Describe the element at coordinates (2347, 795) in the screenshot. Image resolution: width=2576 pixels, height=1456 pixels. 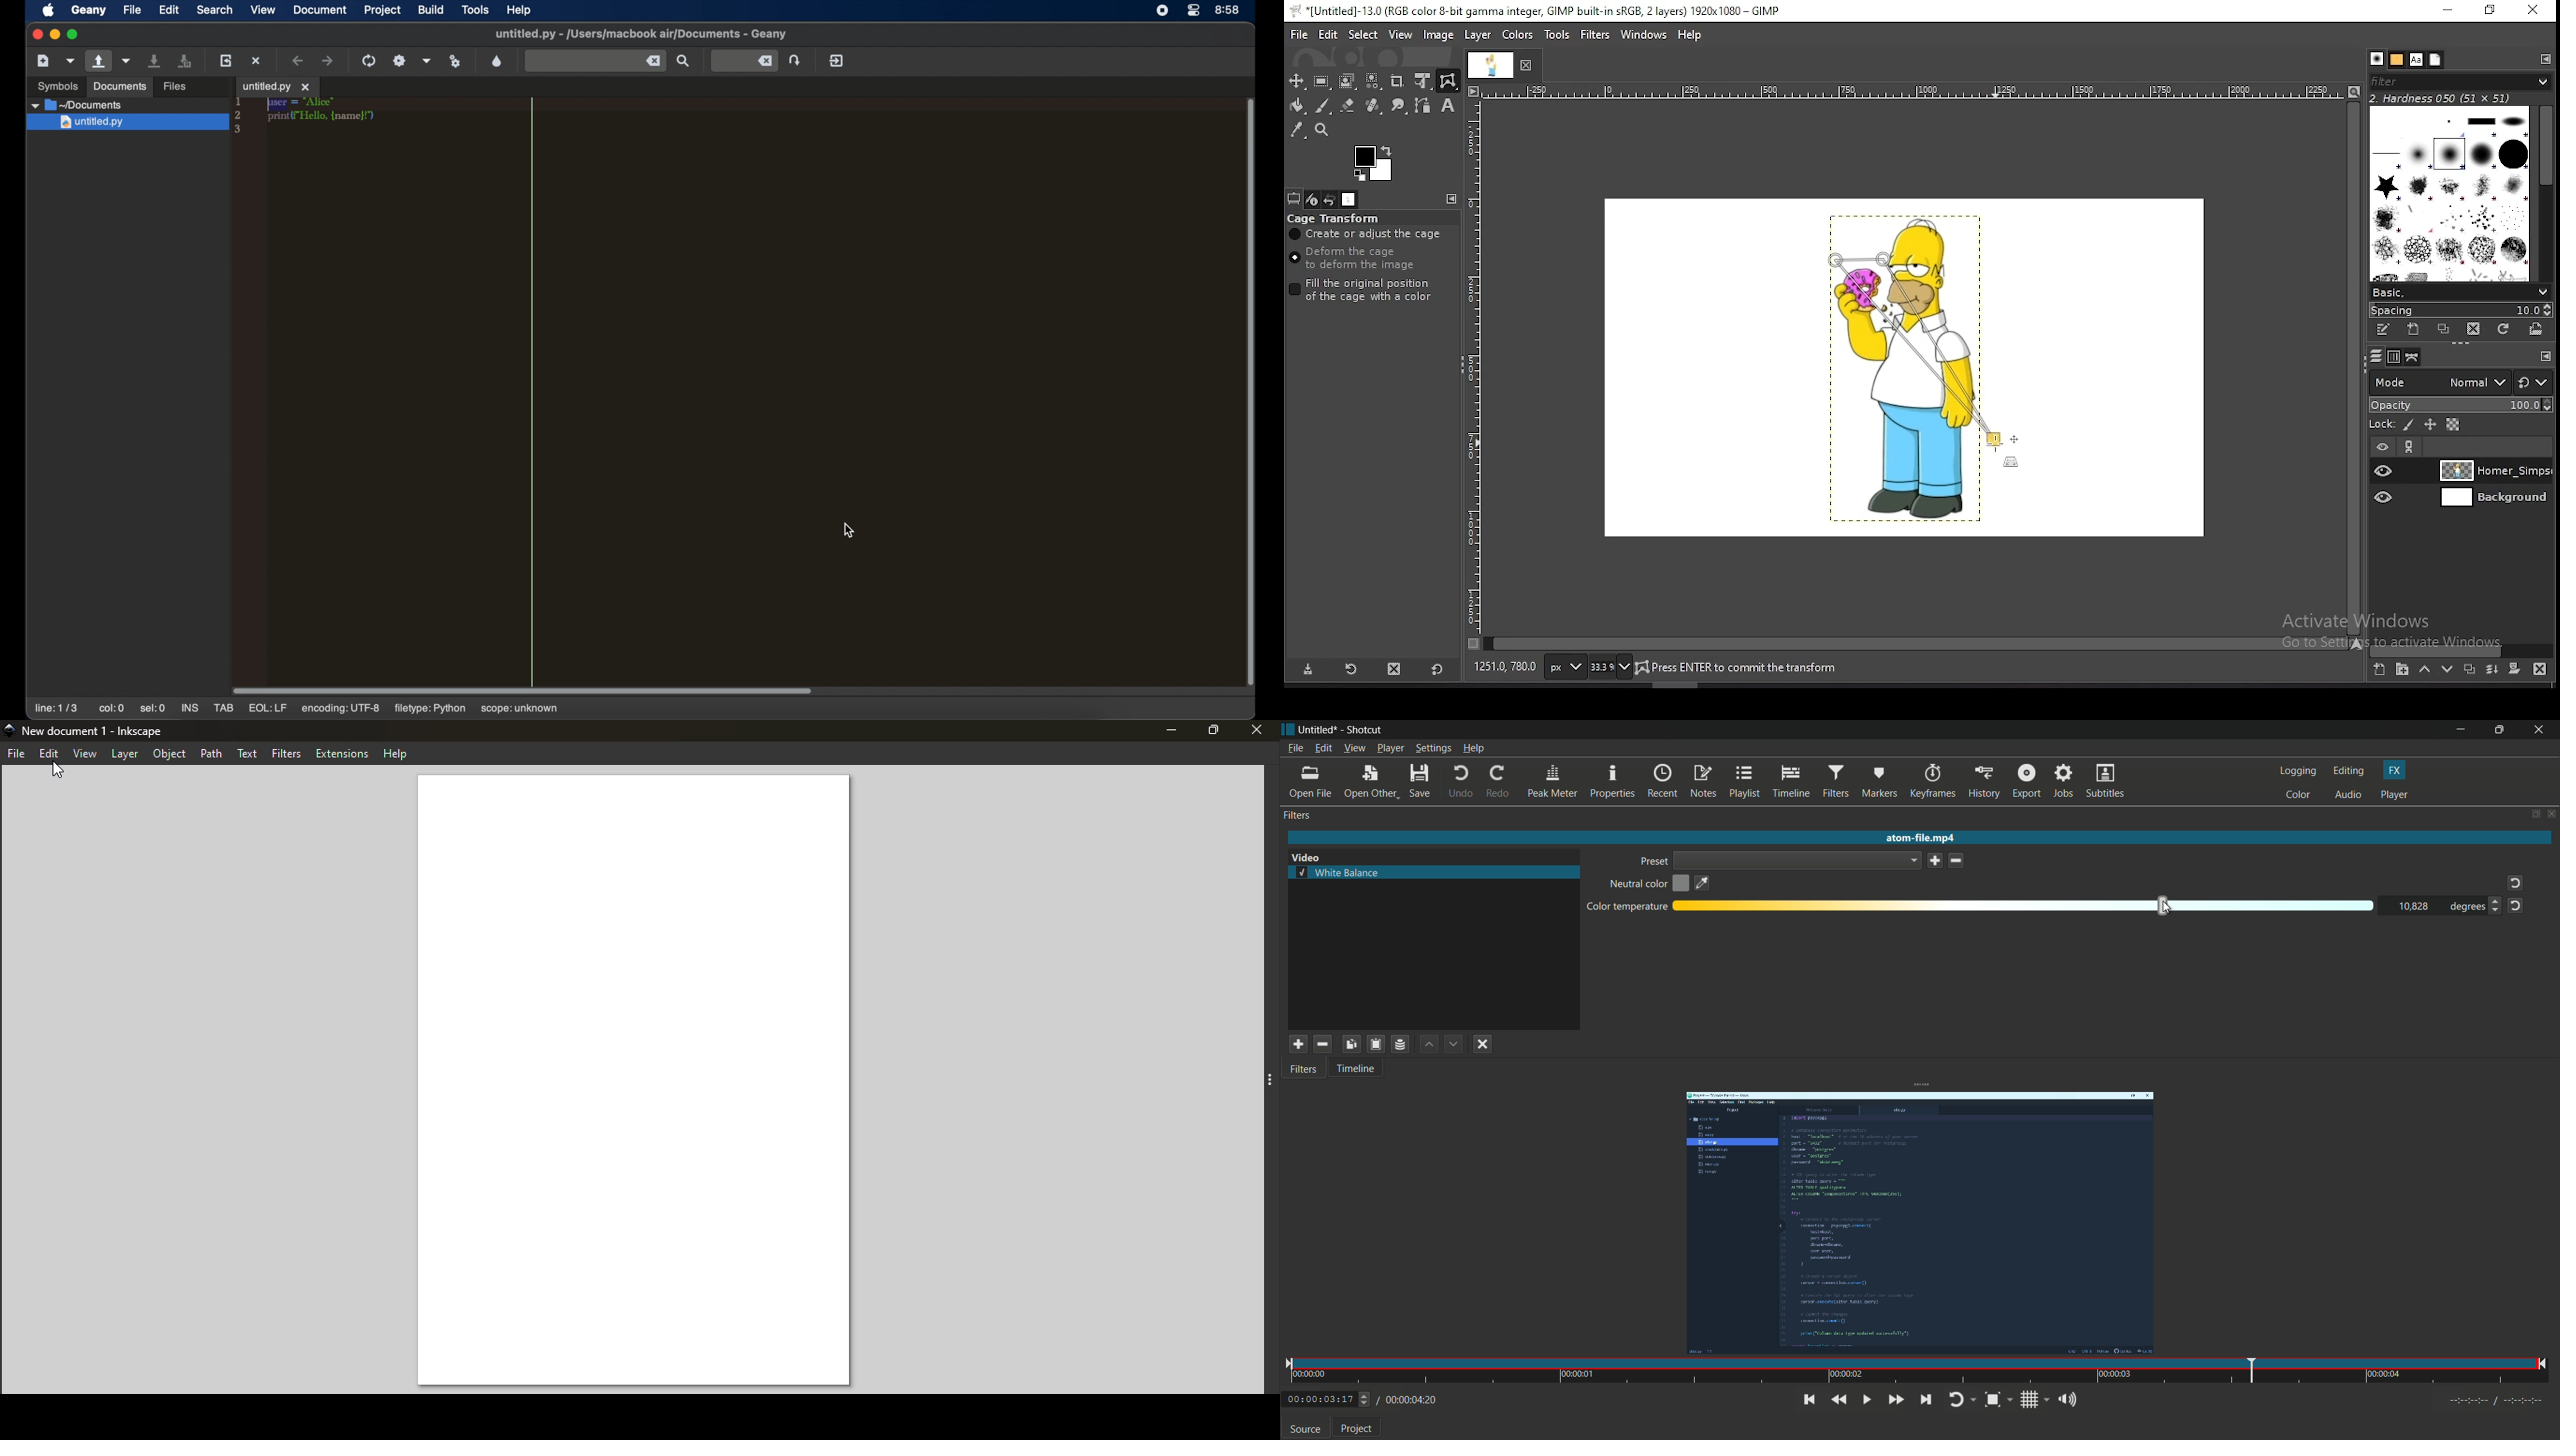
I see `audio` at that location.